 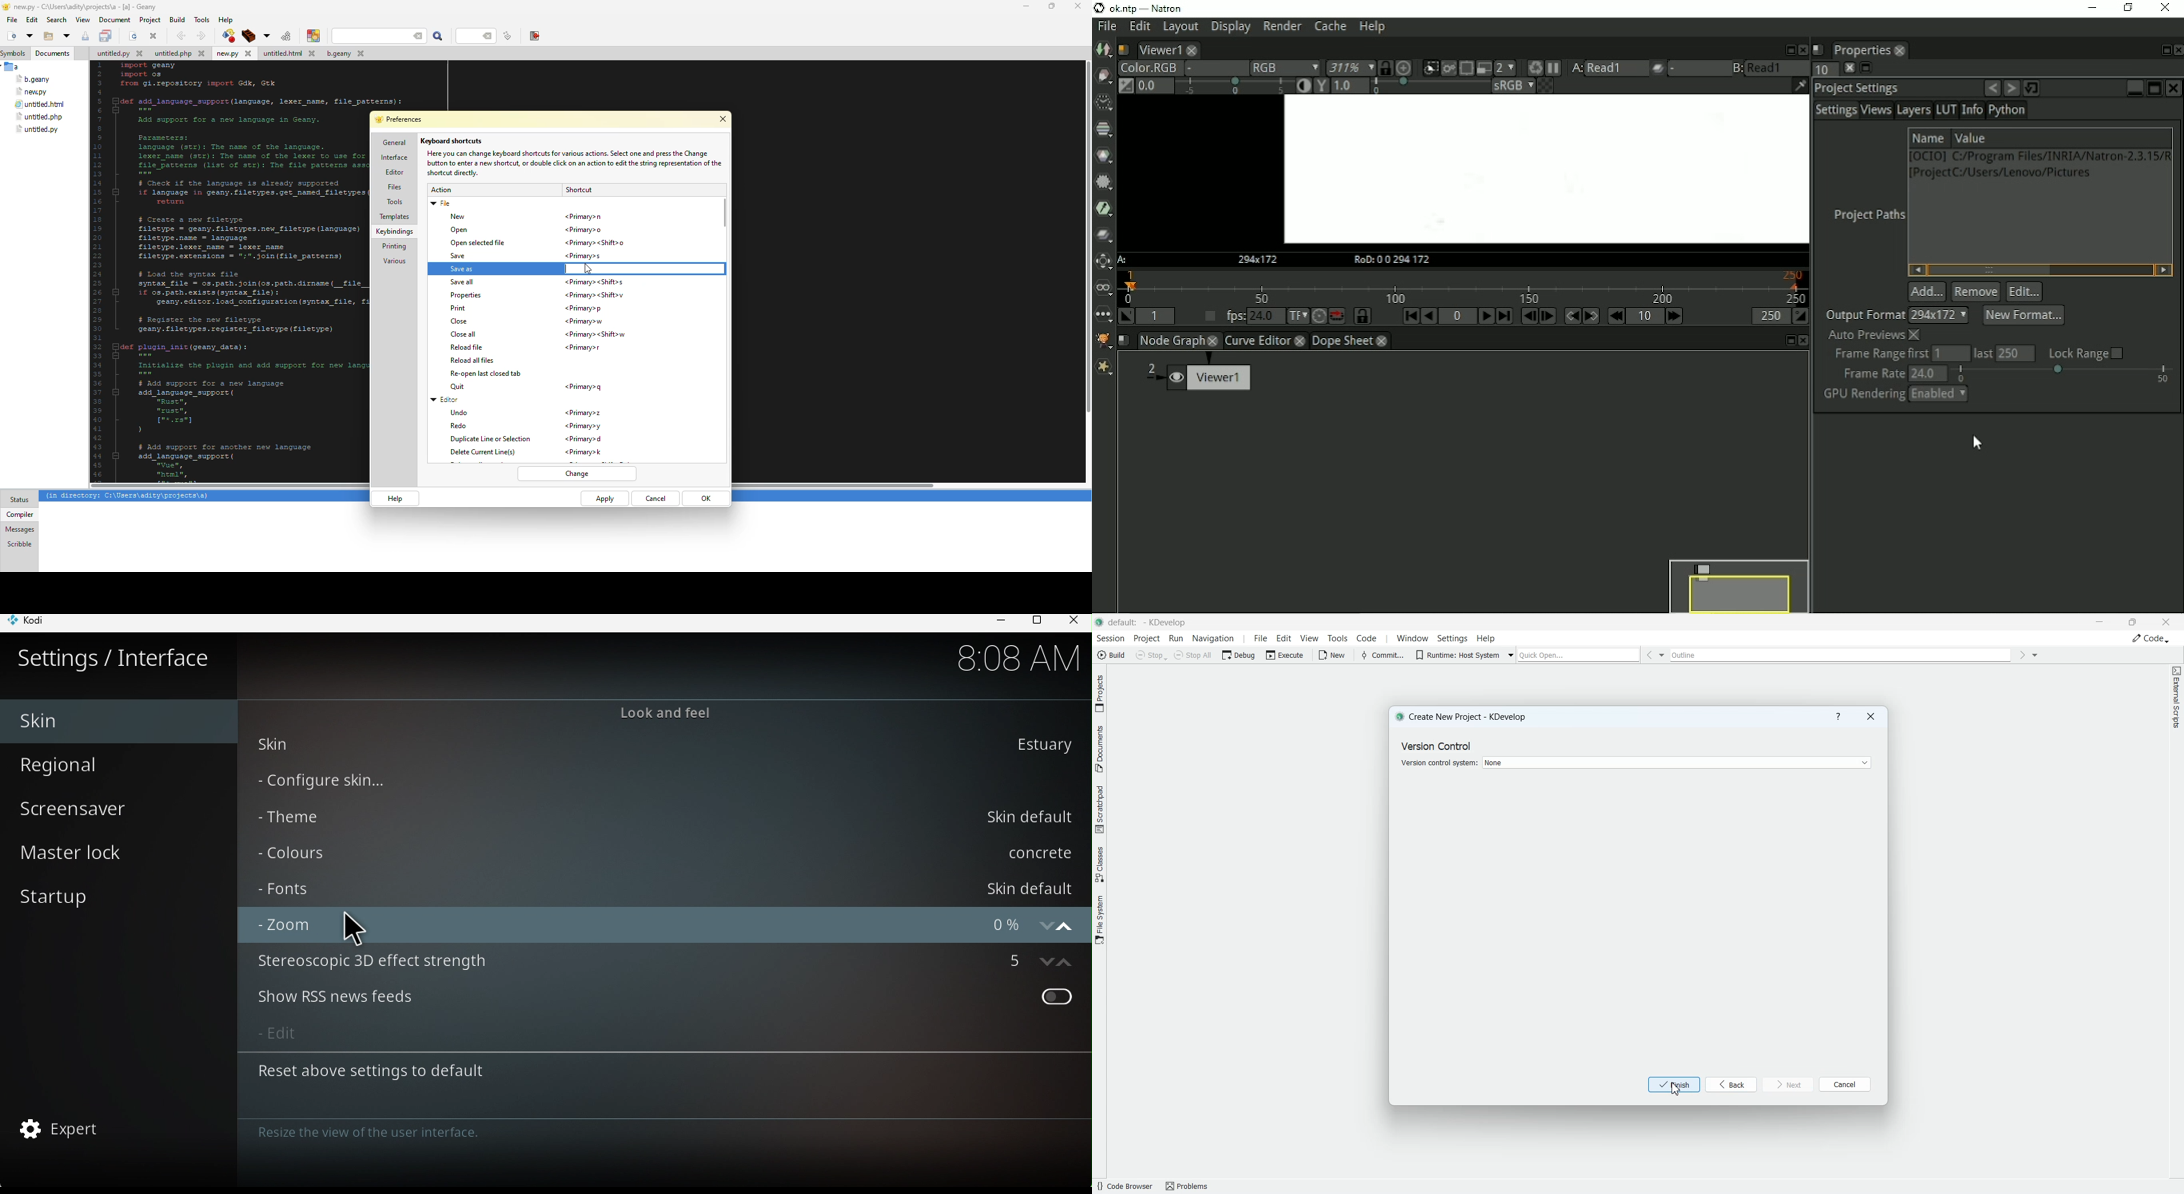 I want to click on Look and feel, so click(x=650, y=712).